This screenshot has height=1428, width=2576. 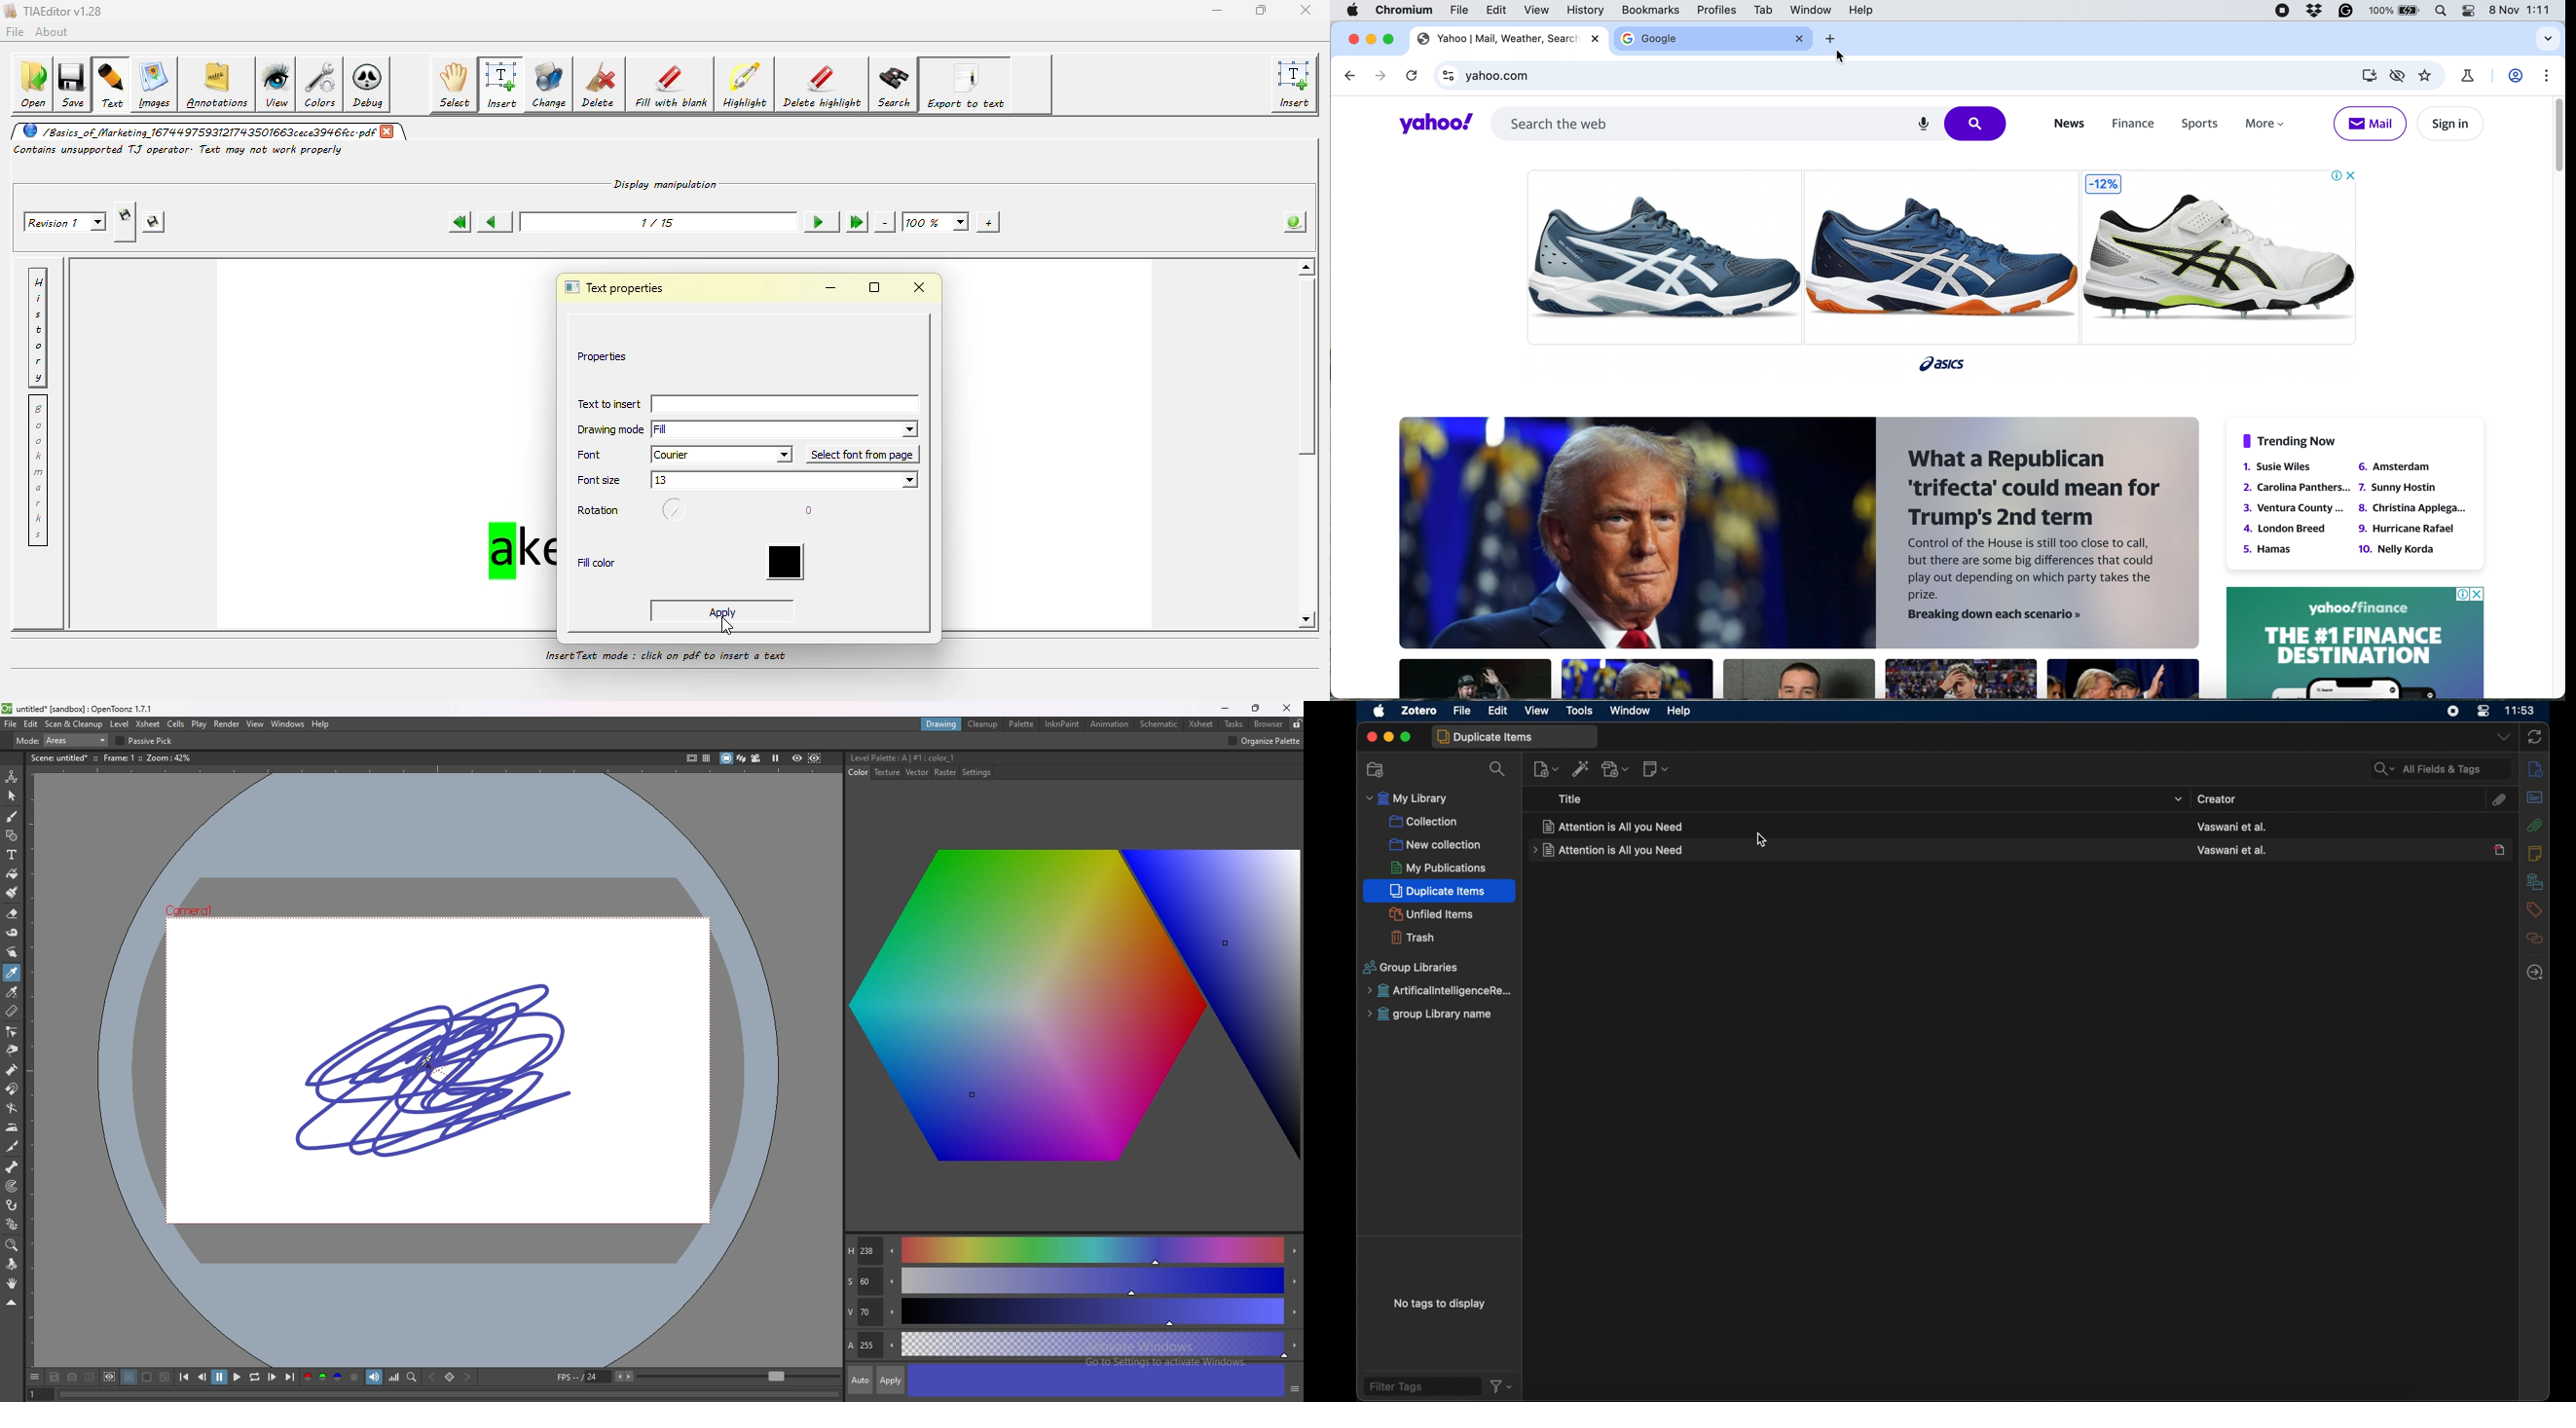 What do you see at coordinates (755, 741) in the screenshot?
I see `rotate selection right` at bounding box center [755, 741].